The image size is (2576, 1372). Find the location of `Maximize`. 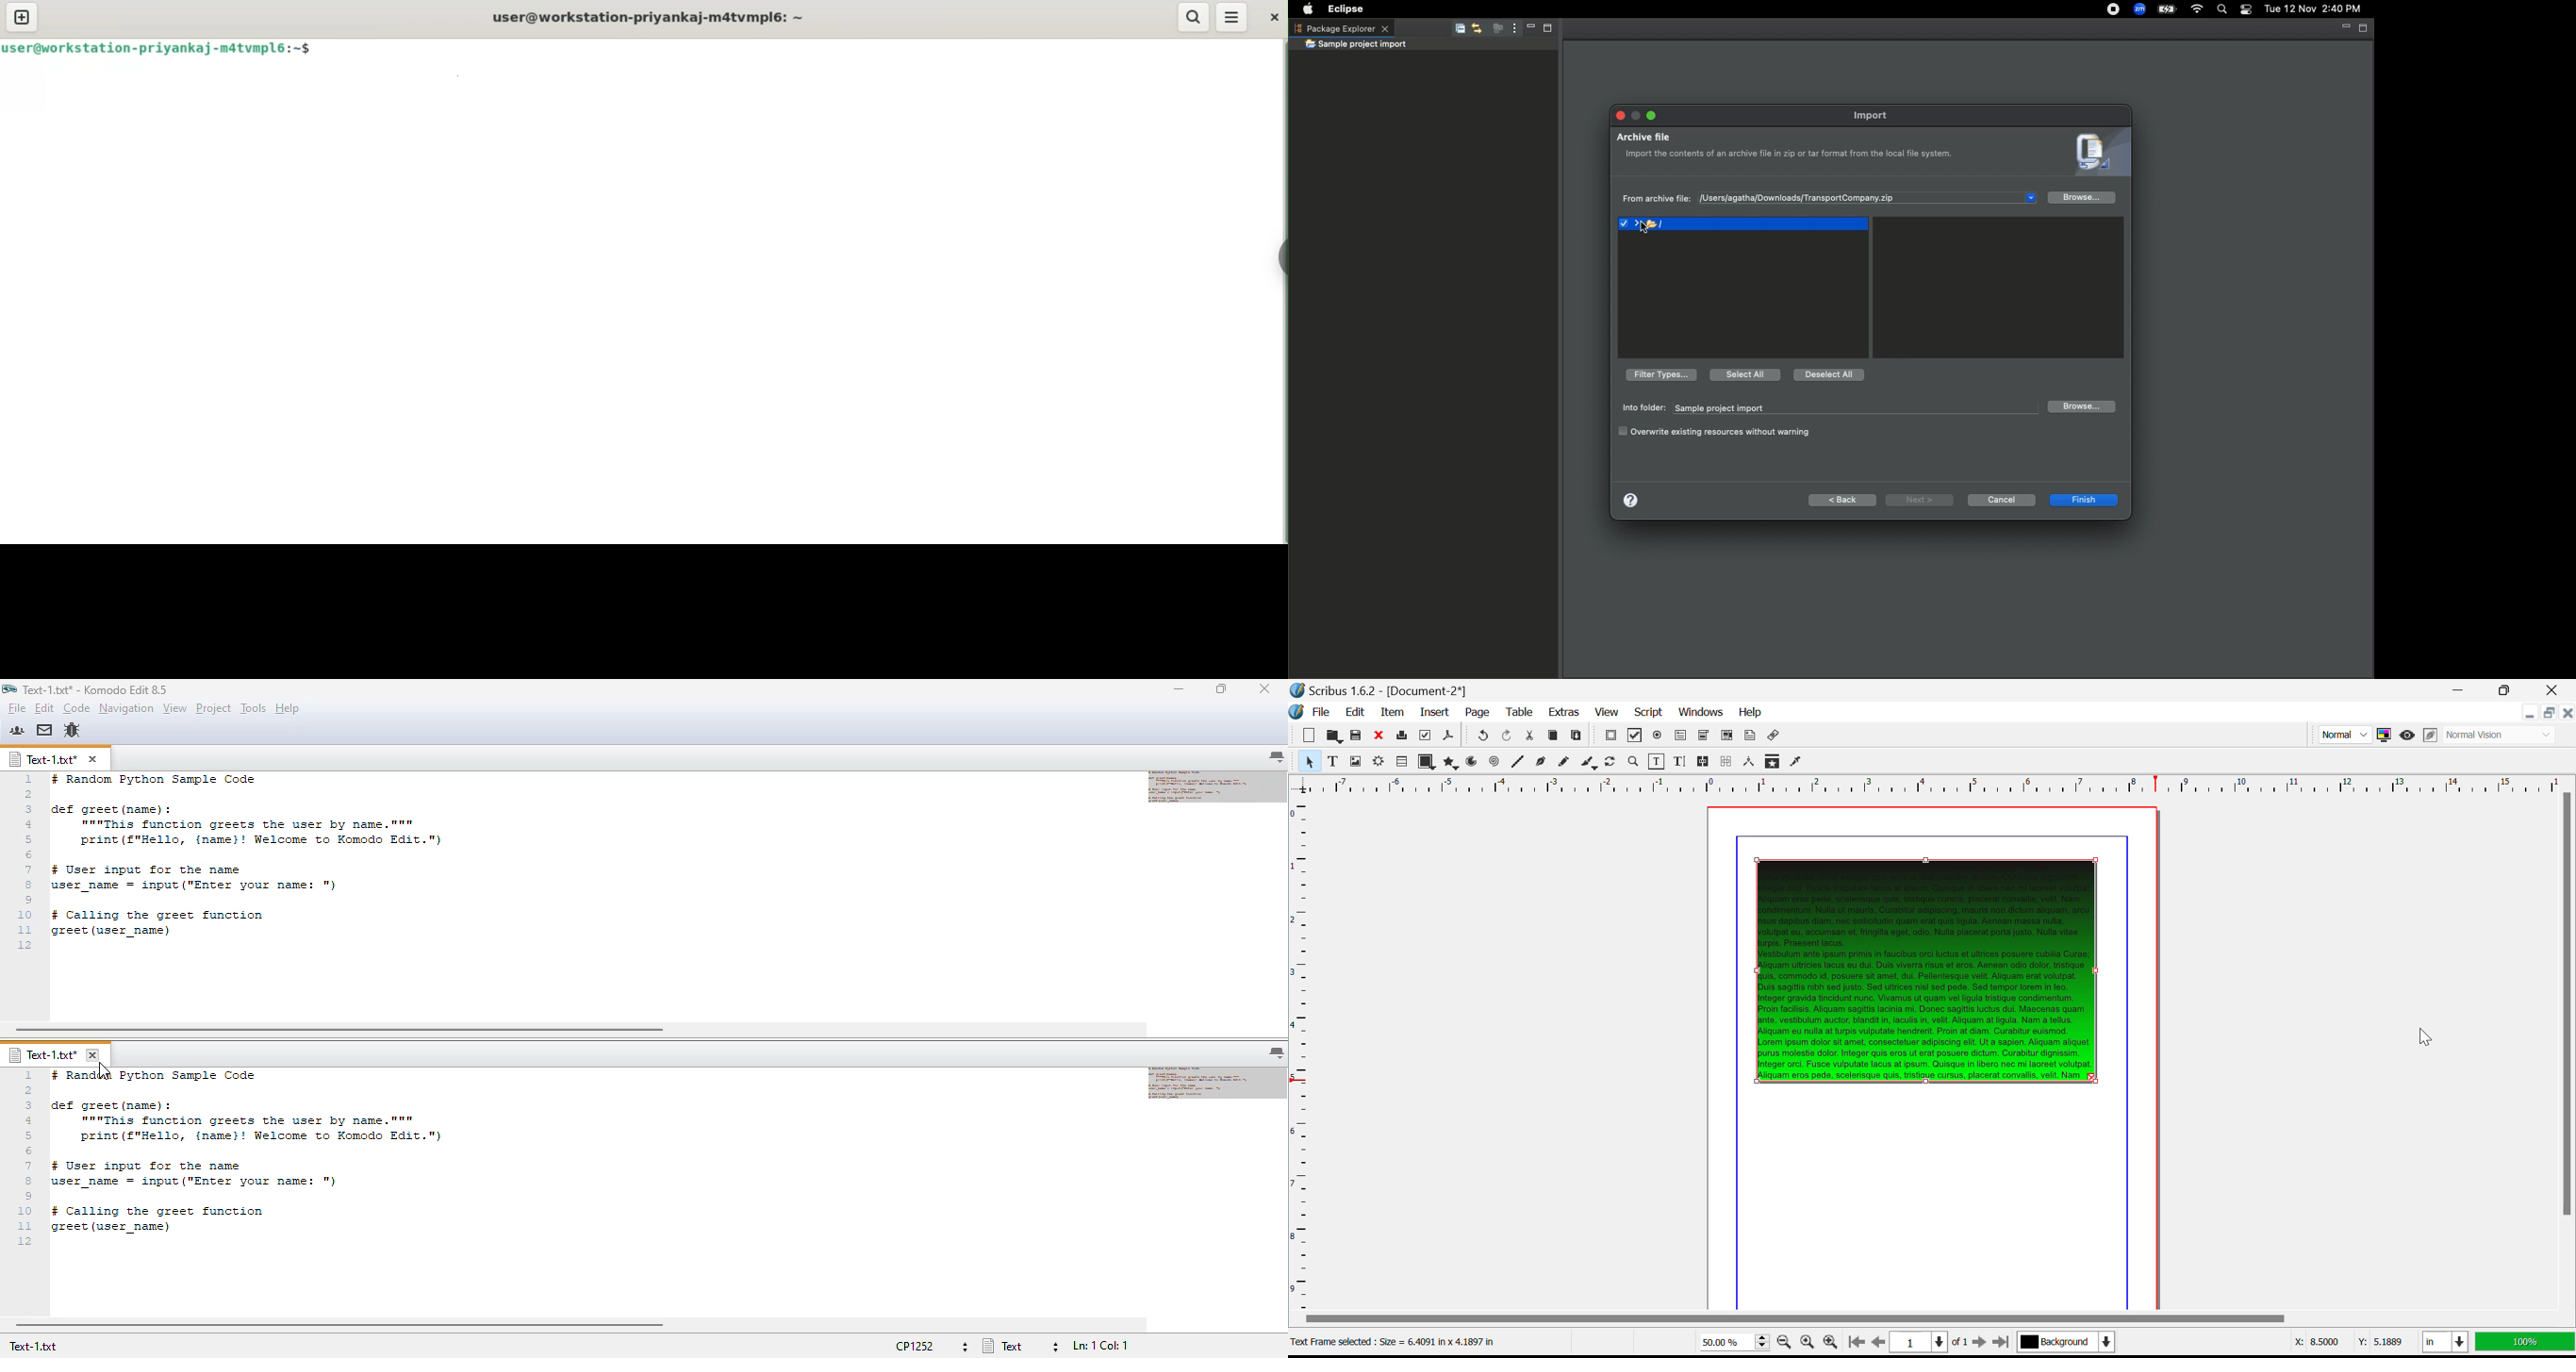

Maximize is located at coordinates (2364, 28).